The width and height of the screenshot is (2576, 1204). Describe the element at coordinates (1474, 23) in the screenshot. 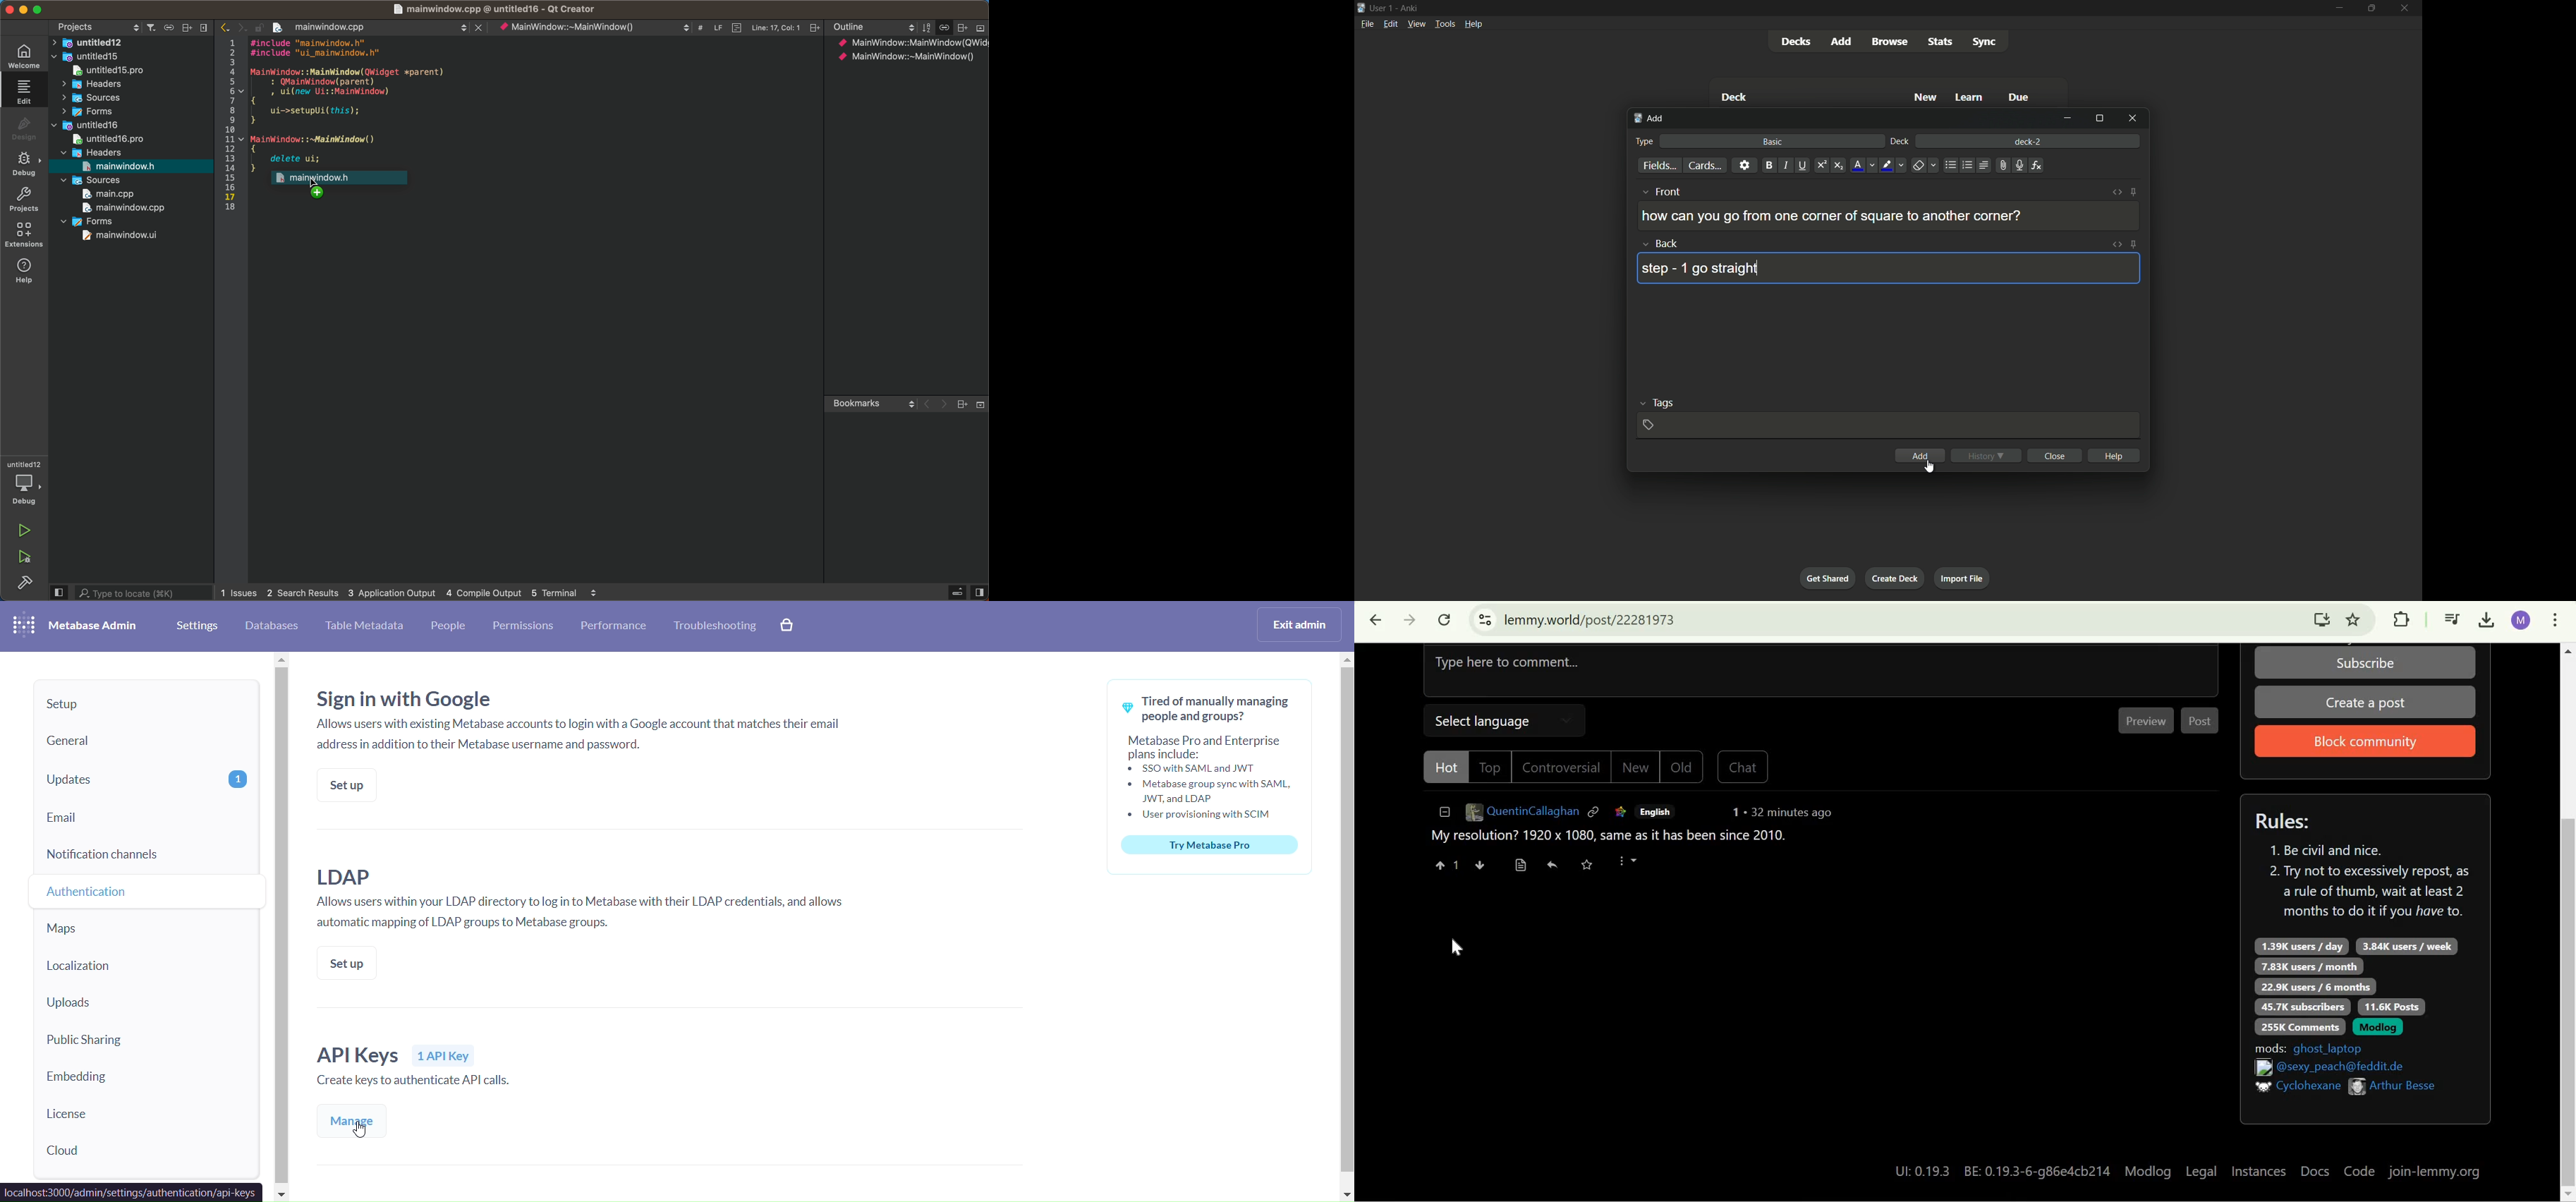

I see `help menu` at that location.